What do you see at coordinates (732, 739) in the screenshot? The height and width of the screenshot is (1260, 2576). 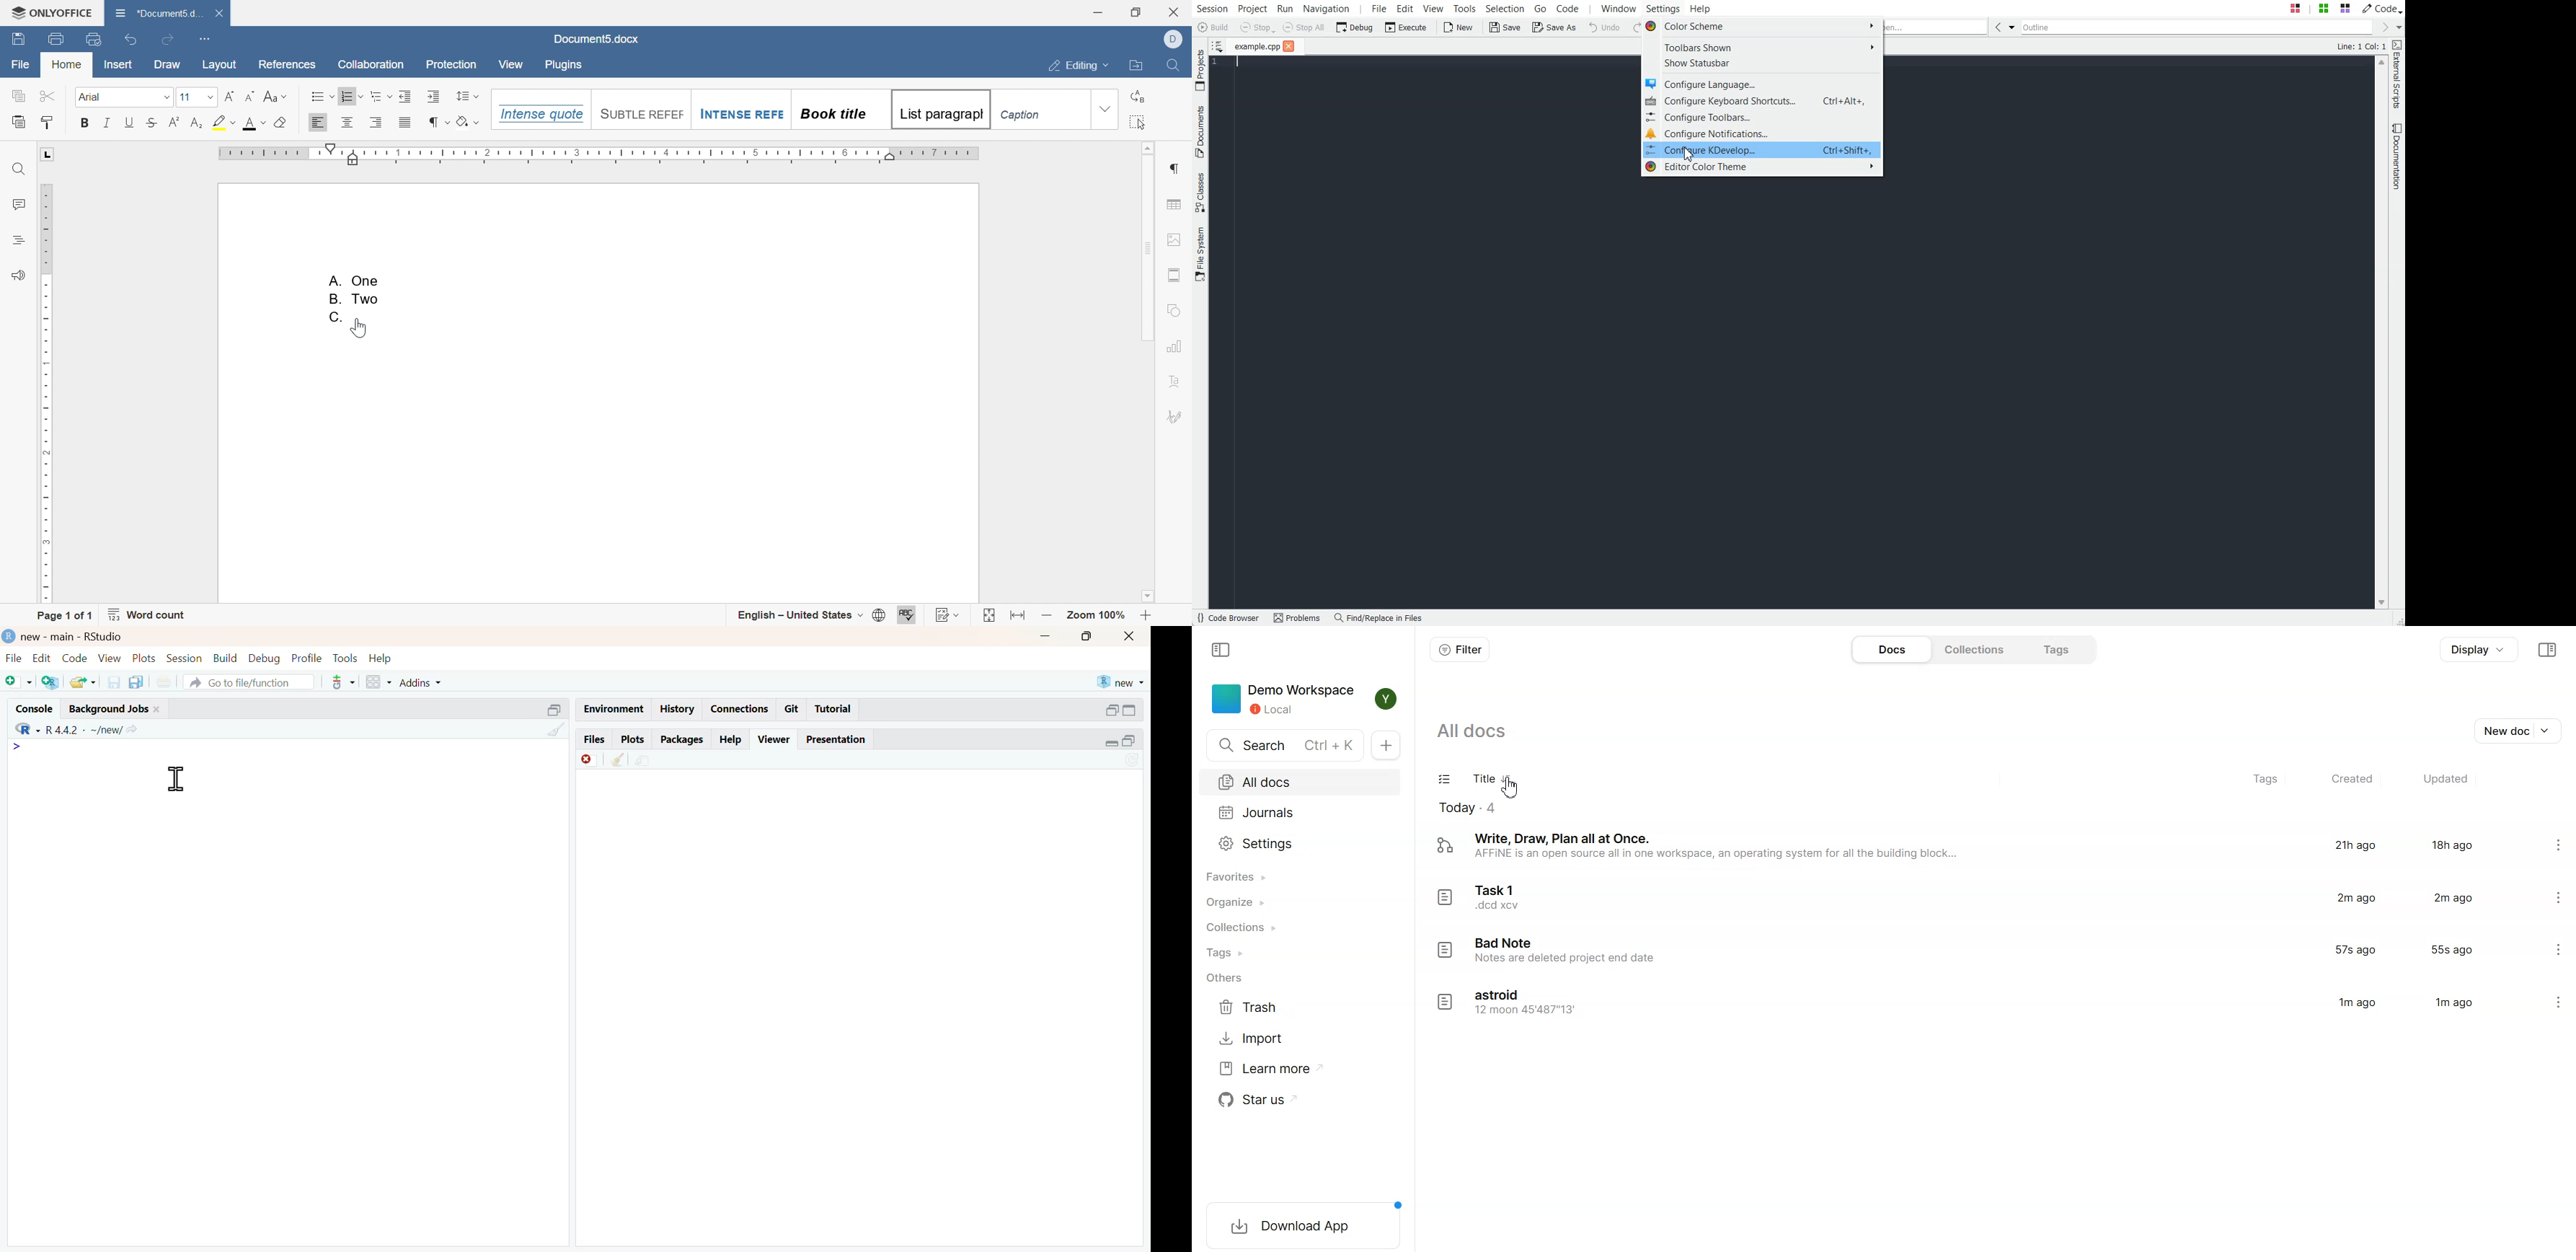 I see `help` at bounding box center [732, 739].